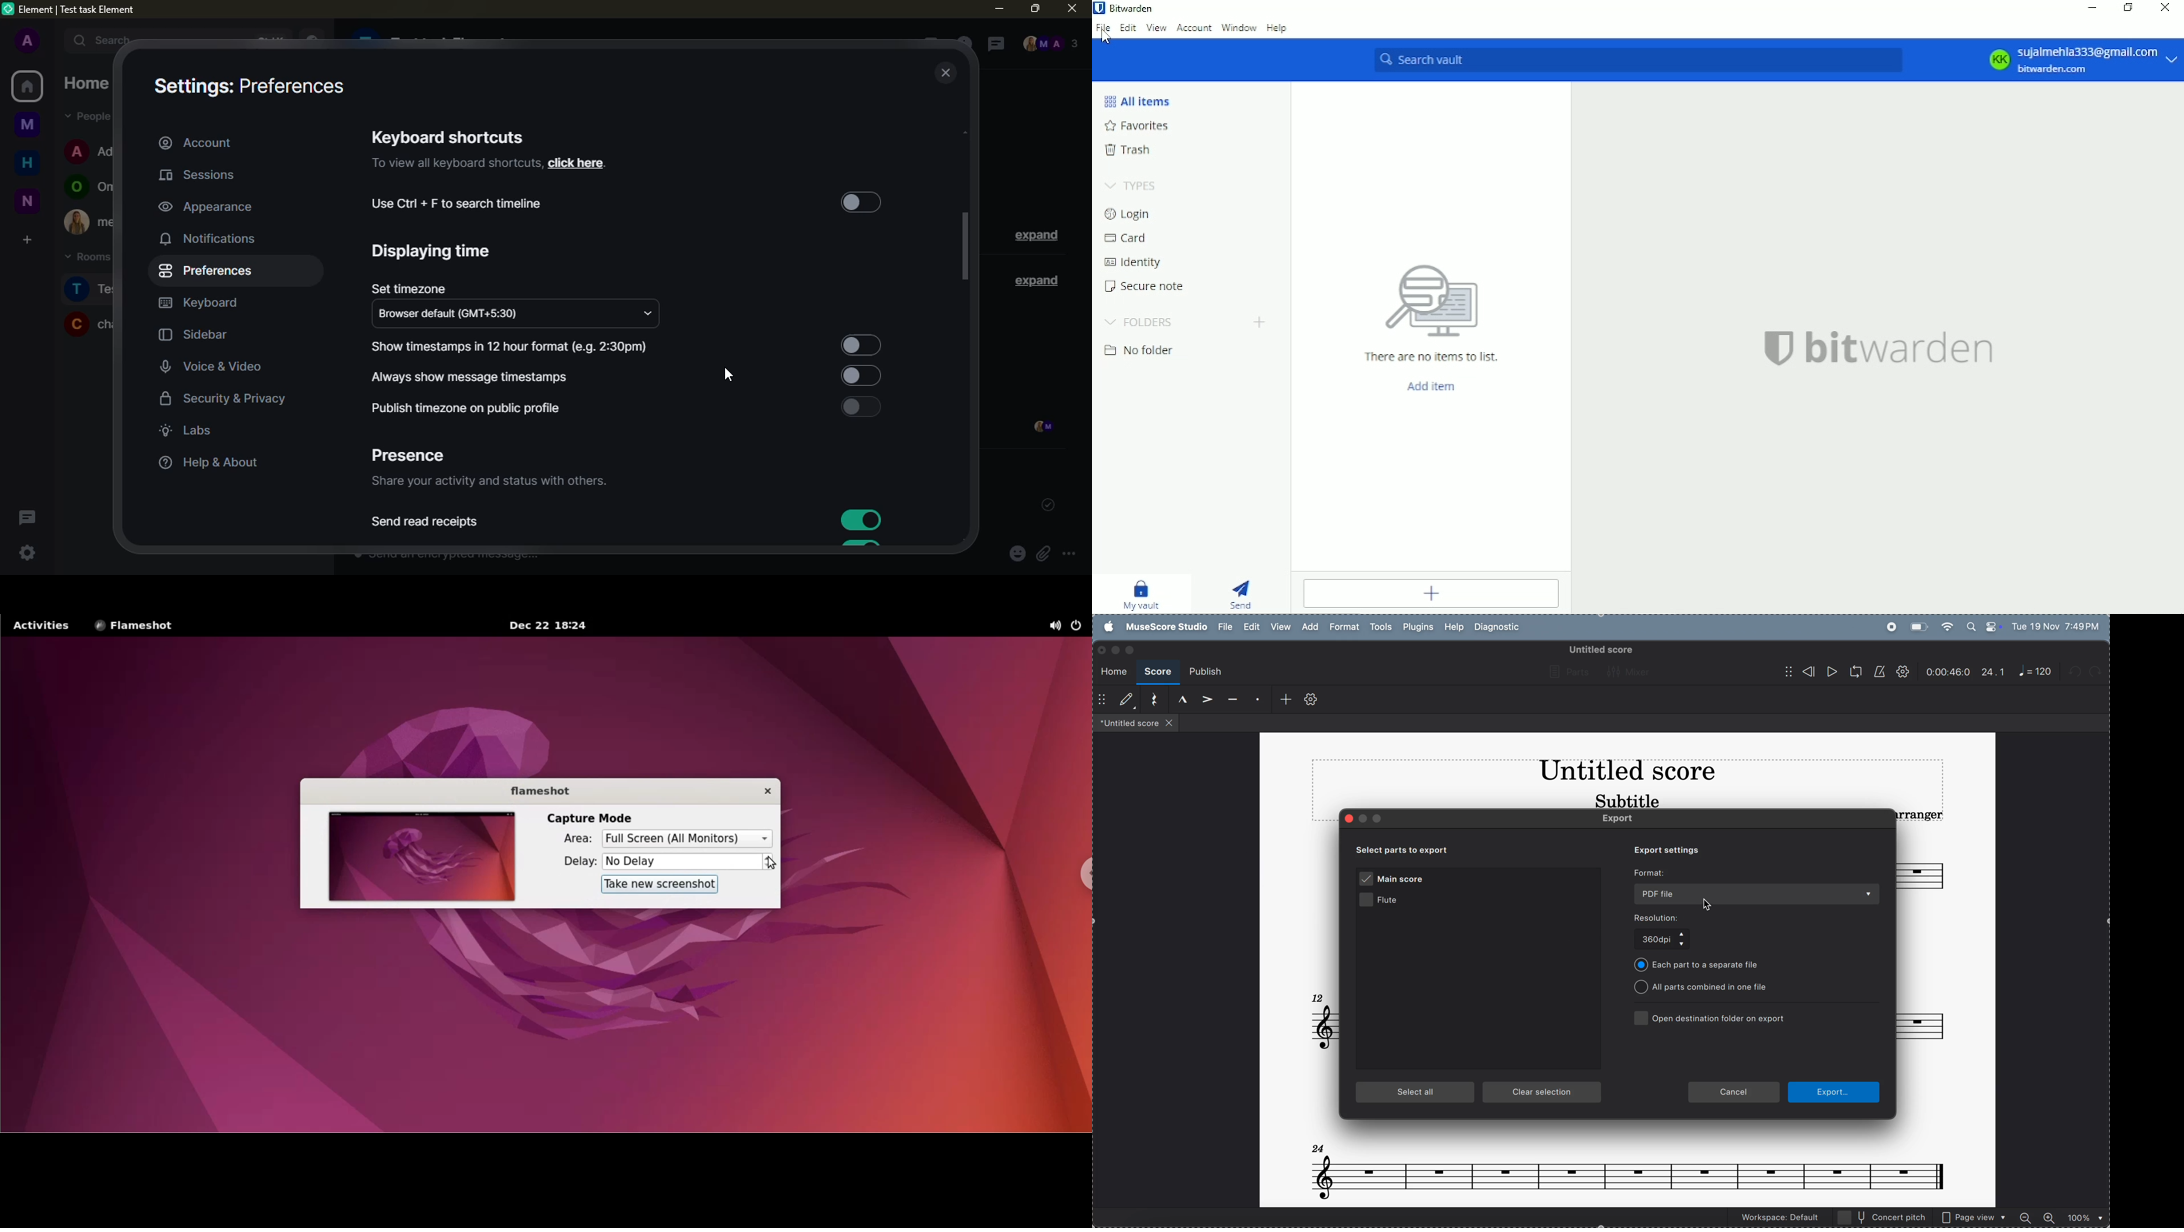 The width and height of the screenshot is (2184, 1232). What do you see at coordinates (1115, 650) in the screenshot?
I see `minimize` at bounding box center [1115, 650].